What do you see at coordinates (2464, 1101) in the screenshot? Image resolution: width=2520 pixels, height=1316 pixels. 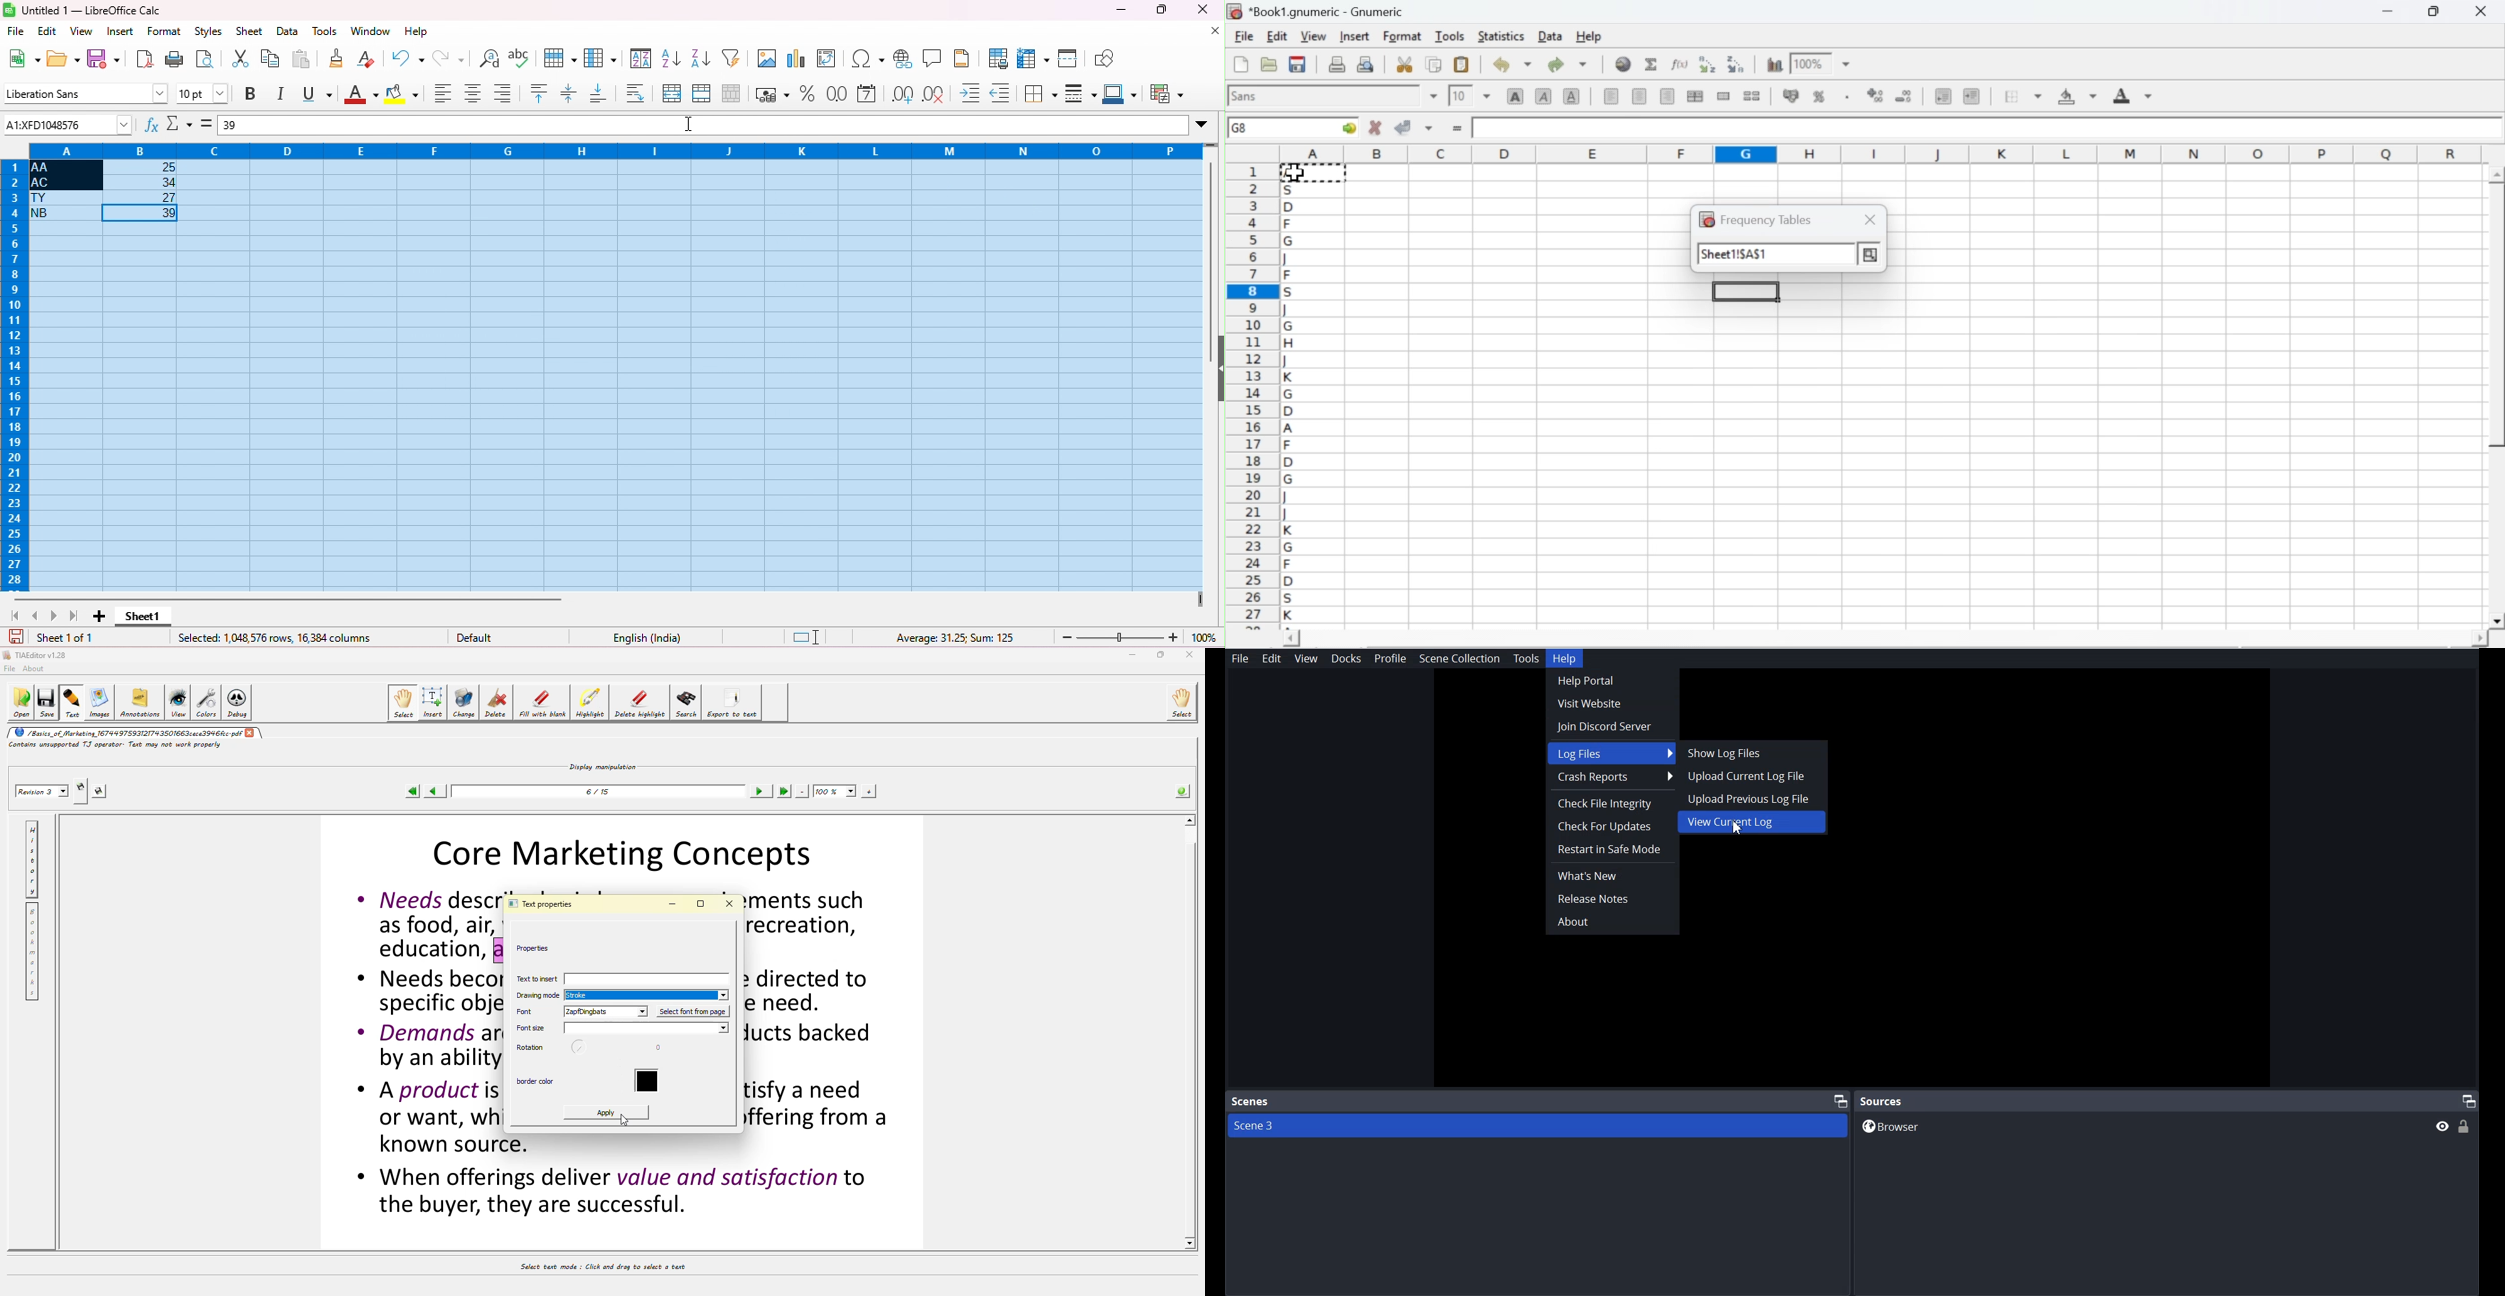 I see `Maximize Window` at bounding box center [2464, 1101].